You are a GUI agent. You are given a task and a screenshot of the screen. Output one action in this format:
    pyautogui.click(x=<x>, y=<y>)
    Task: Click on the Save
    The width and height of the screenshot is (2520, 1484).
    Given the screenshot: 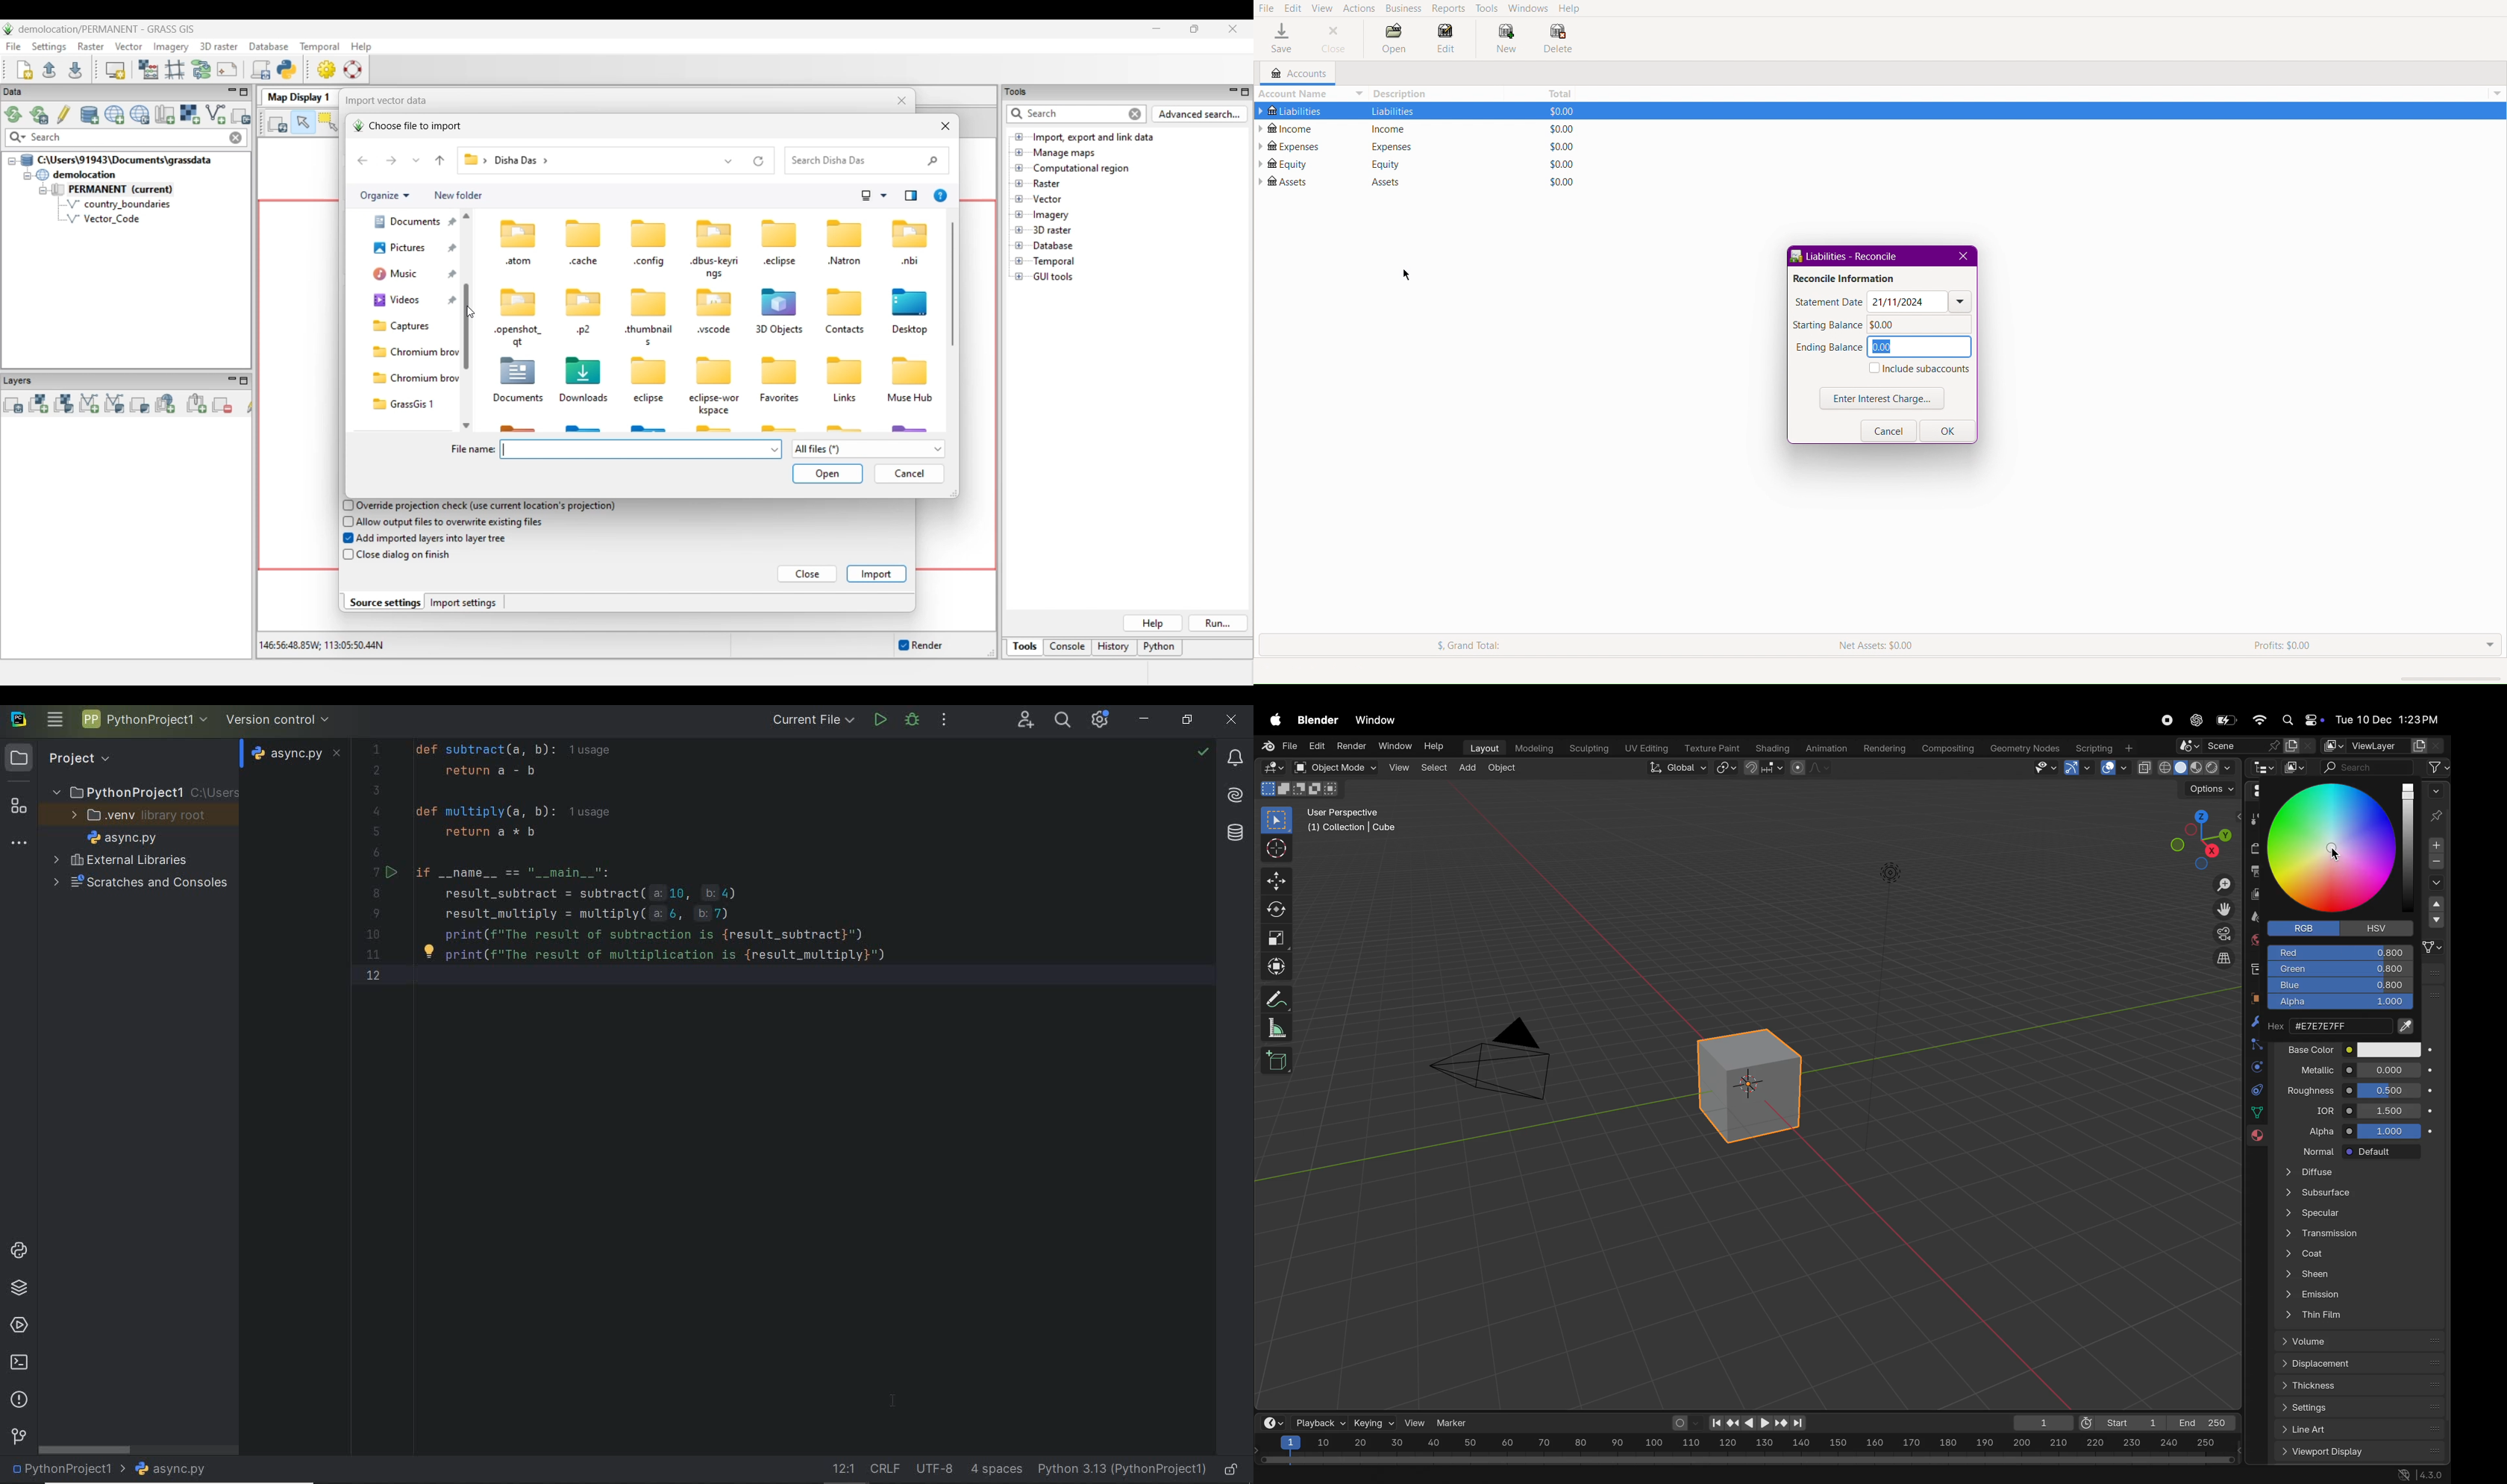 What is the action you would take?
    pyautogui.click(x=1276, y=40)
    